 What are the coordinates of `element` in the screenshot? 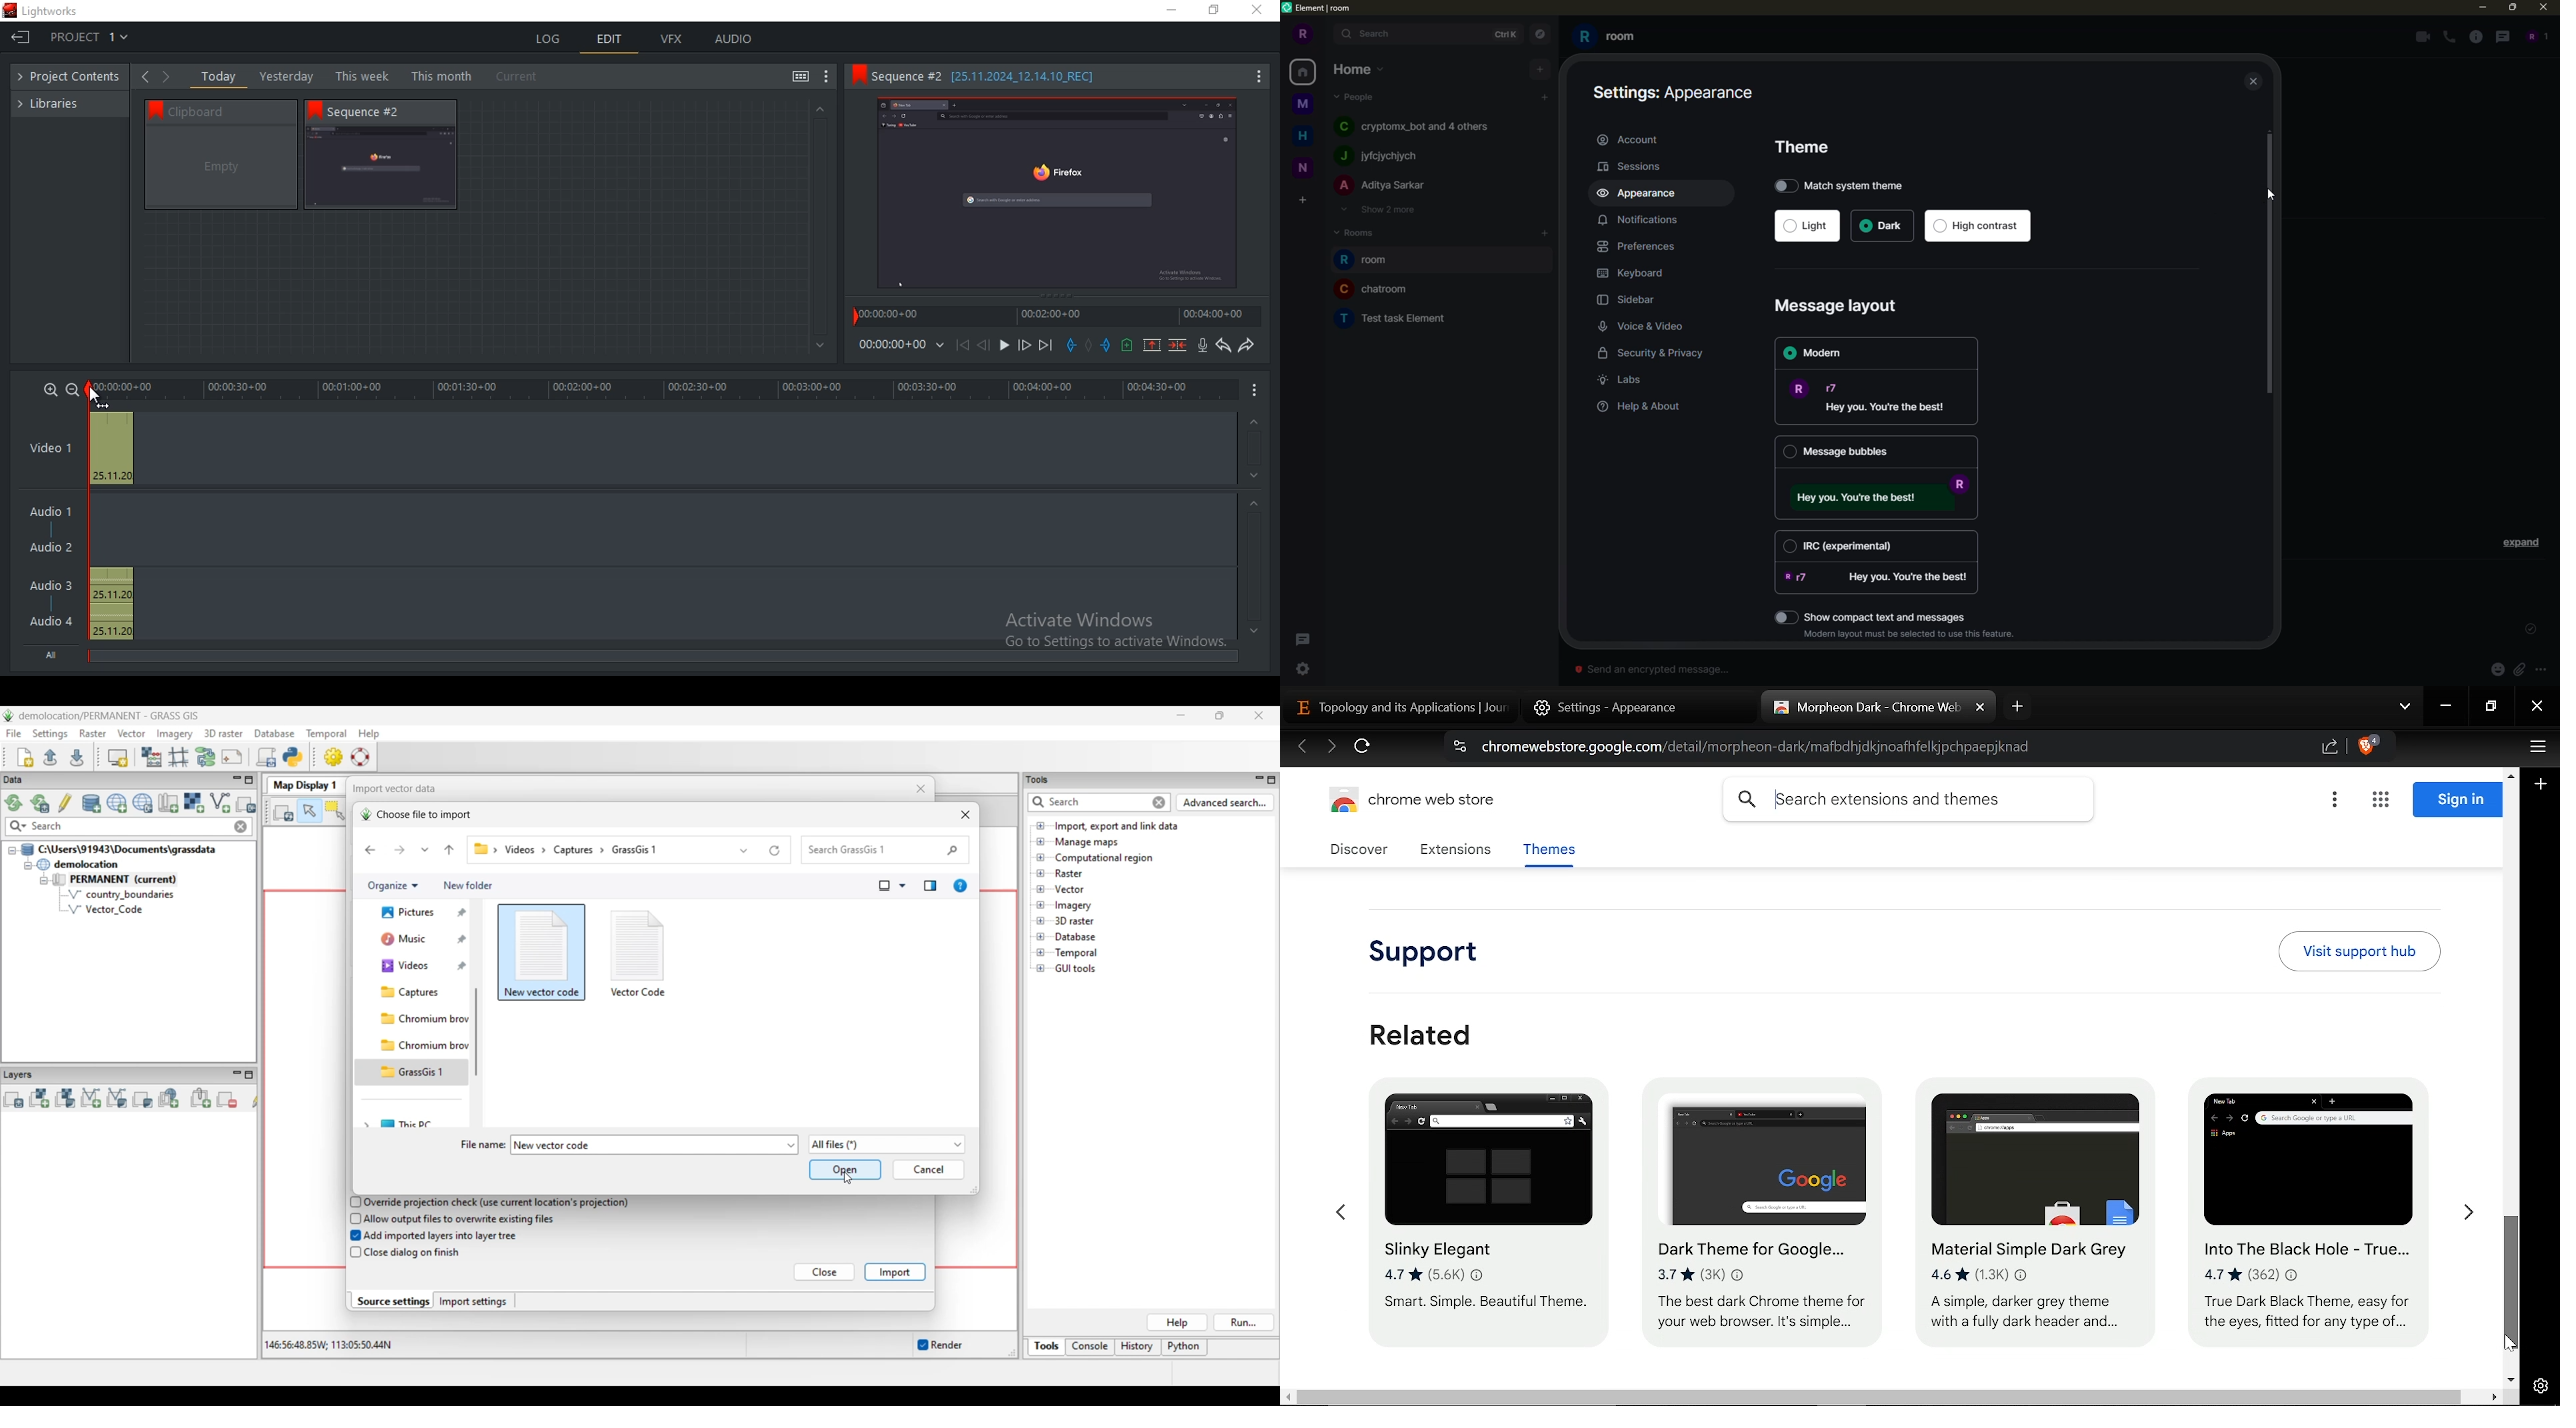 It's located at (1319, 9).